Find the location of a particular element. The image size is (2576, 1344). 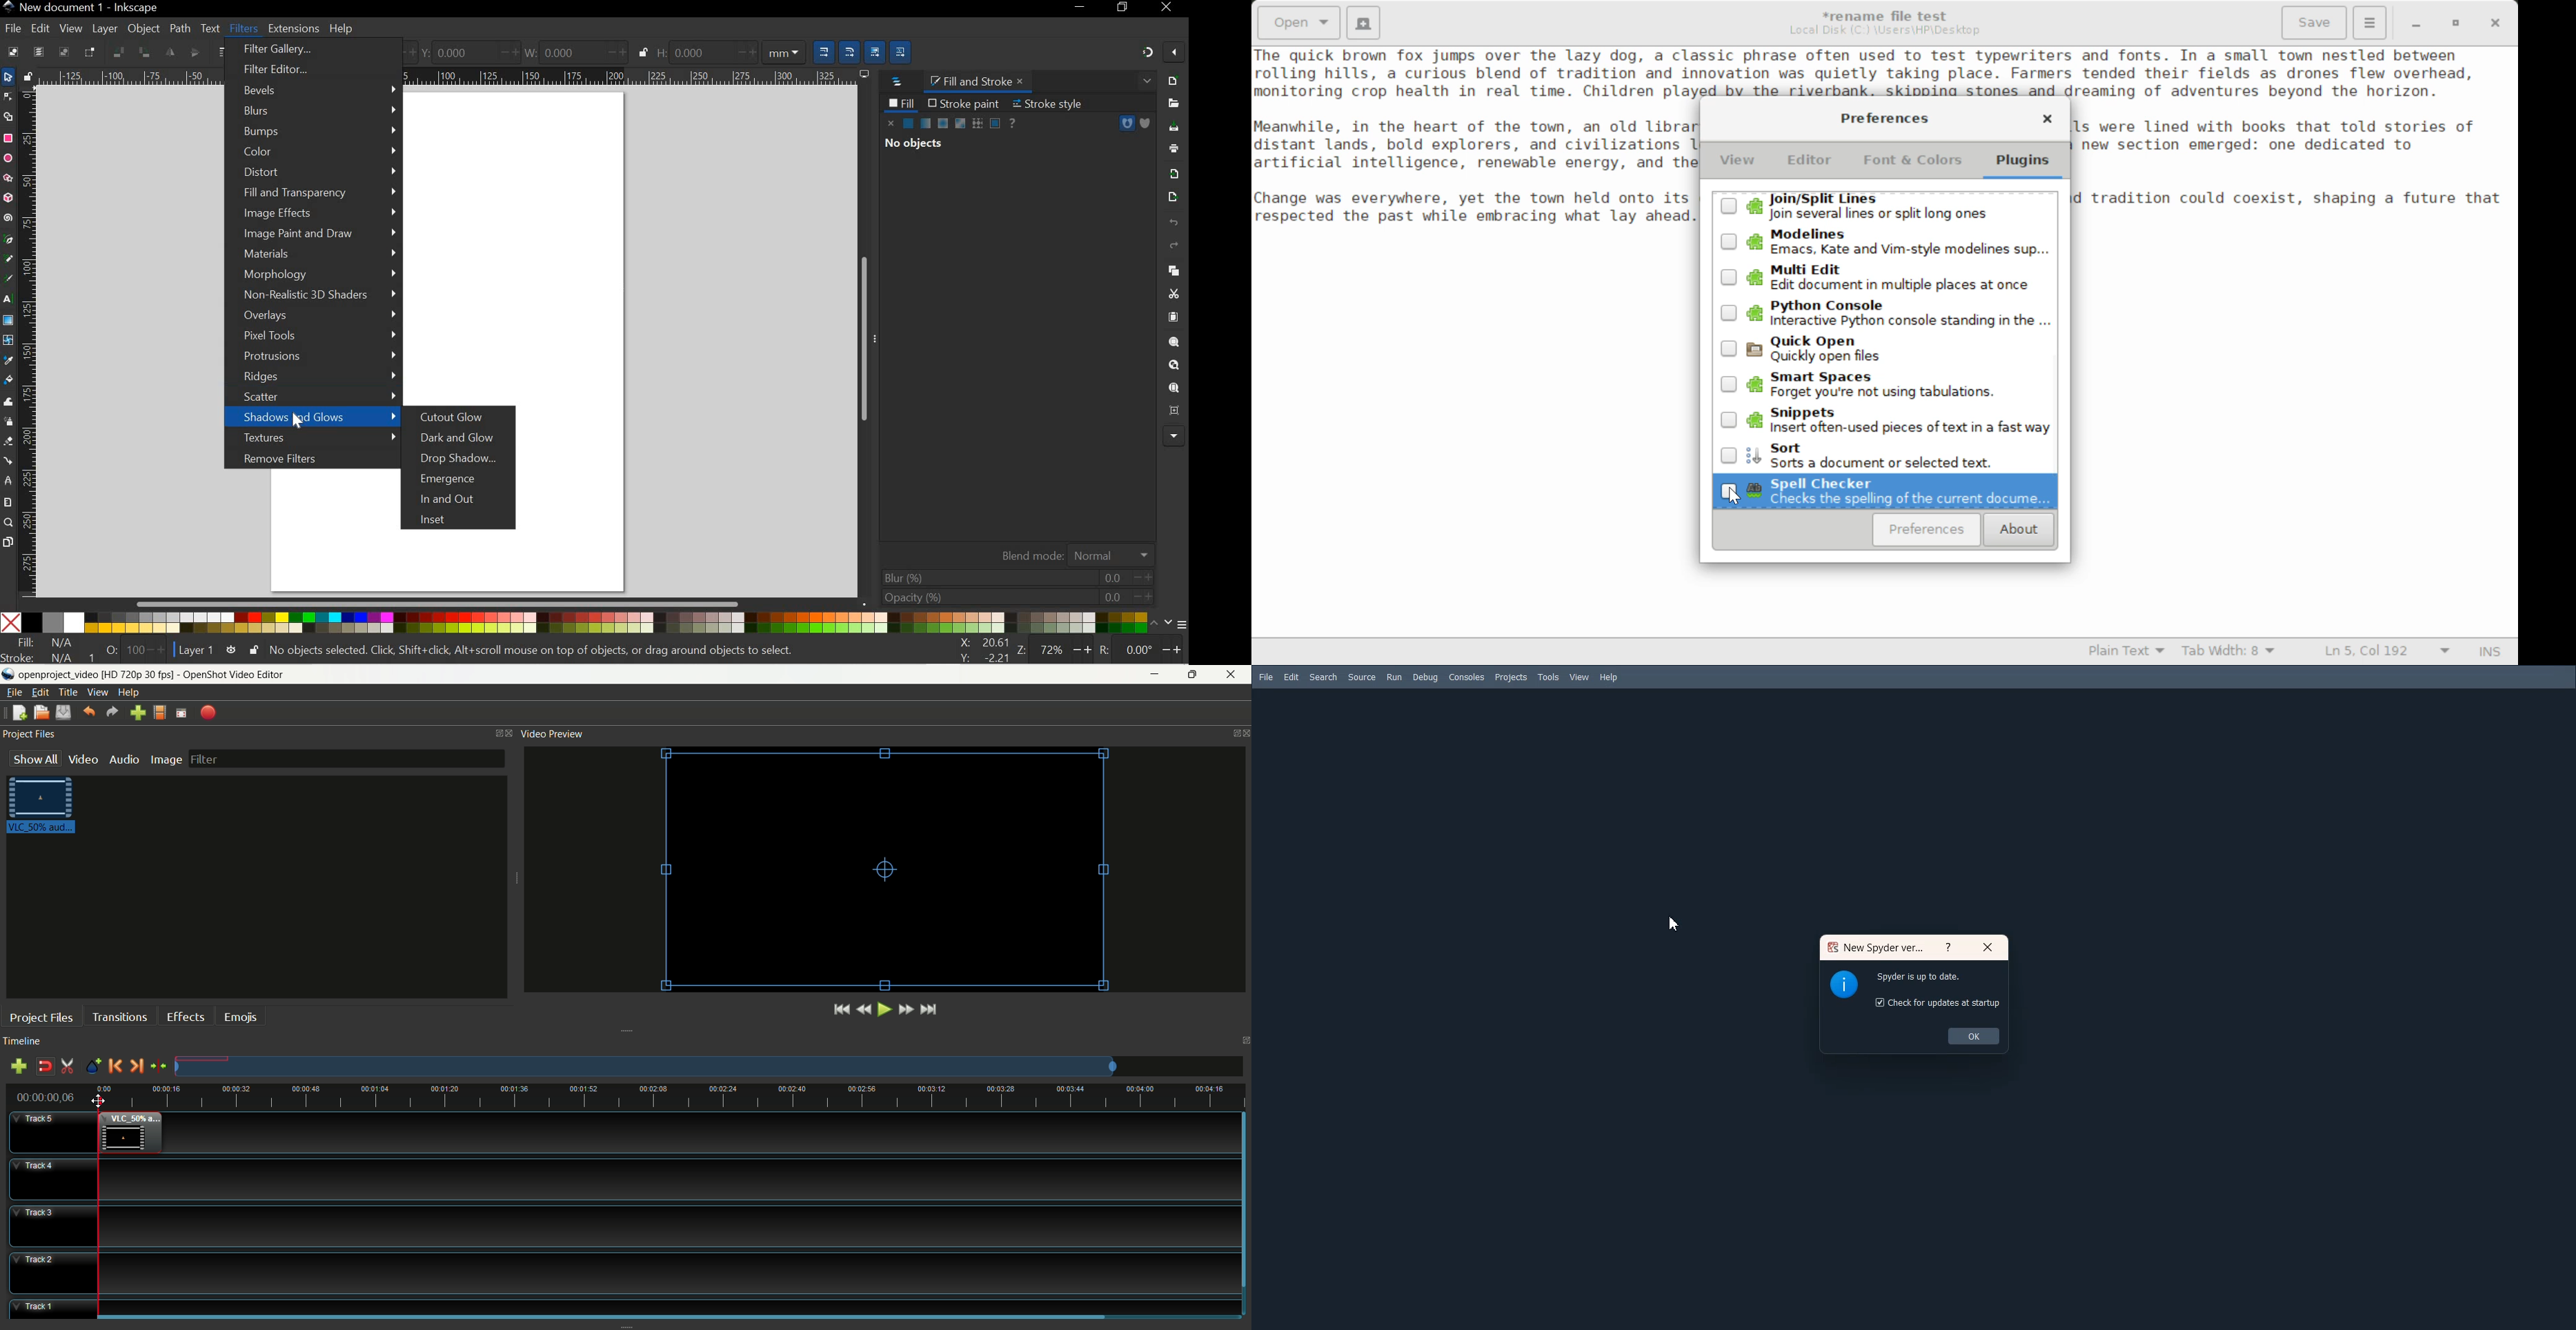

OPEN EXPORT is located at coordinates (1171, 198).